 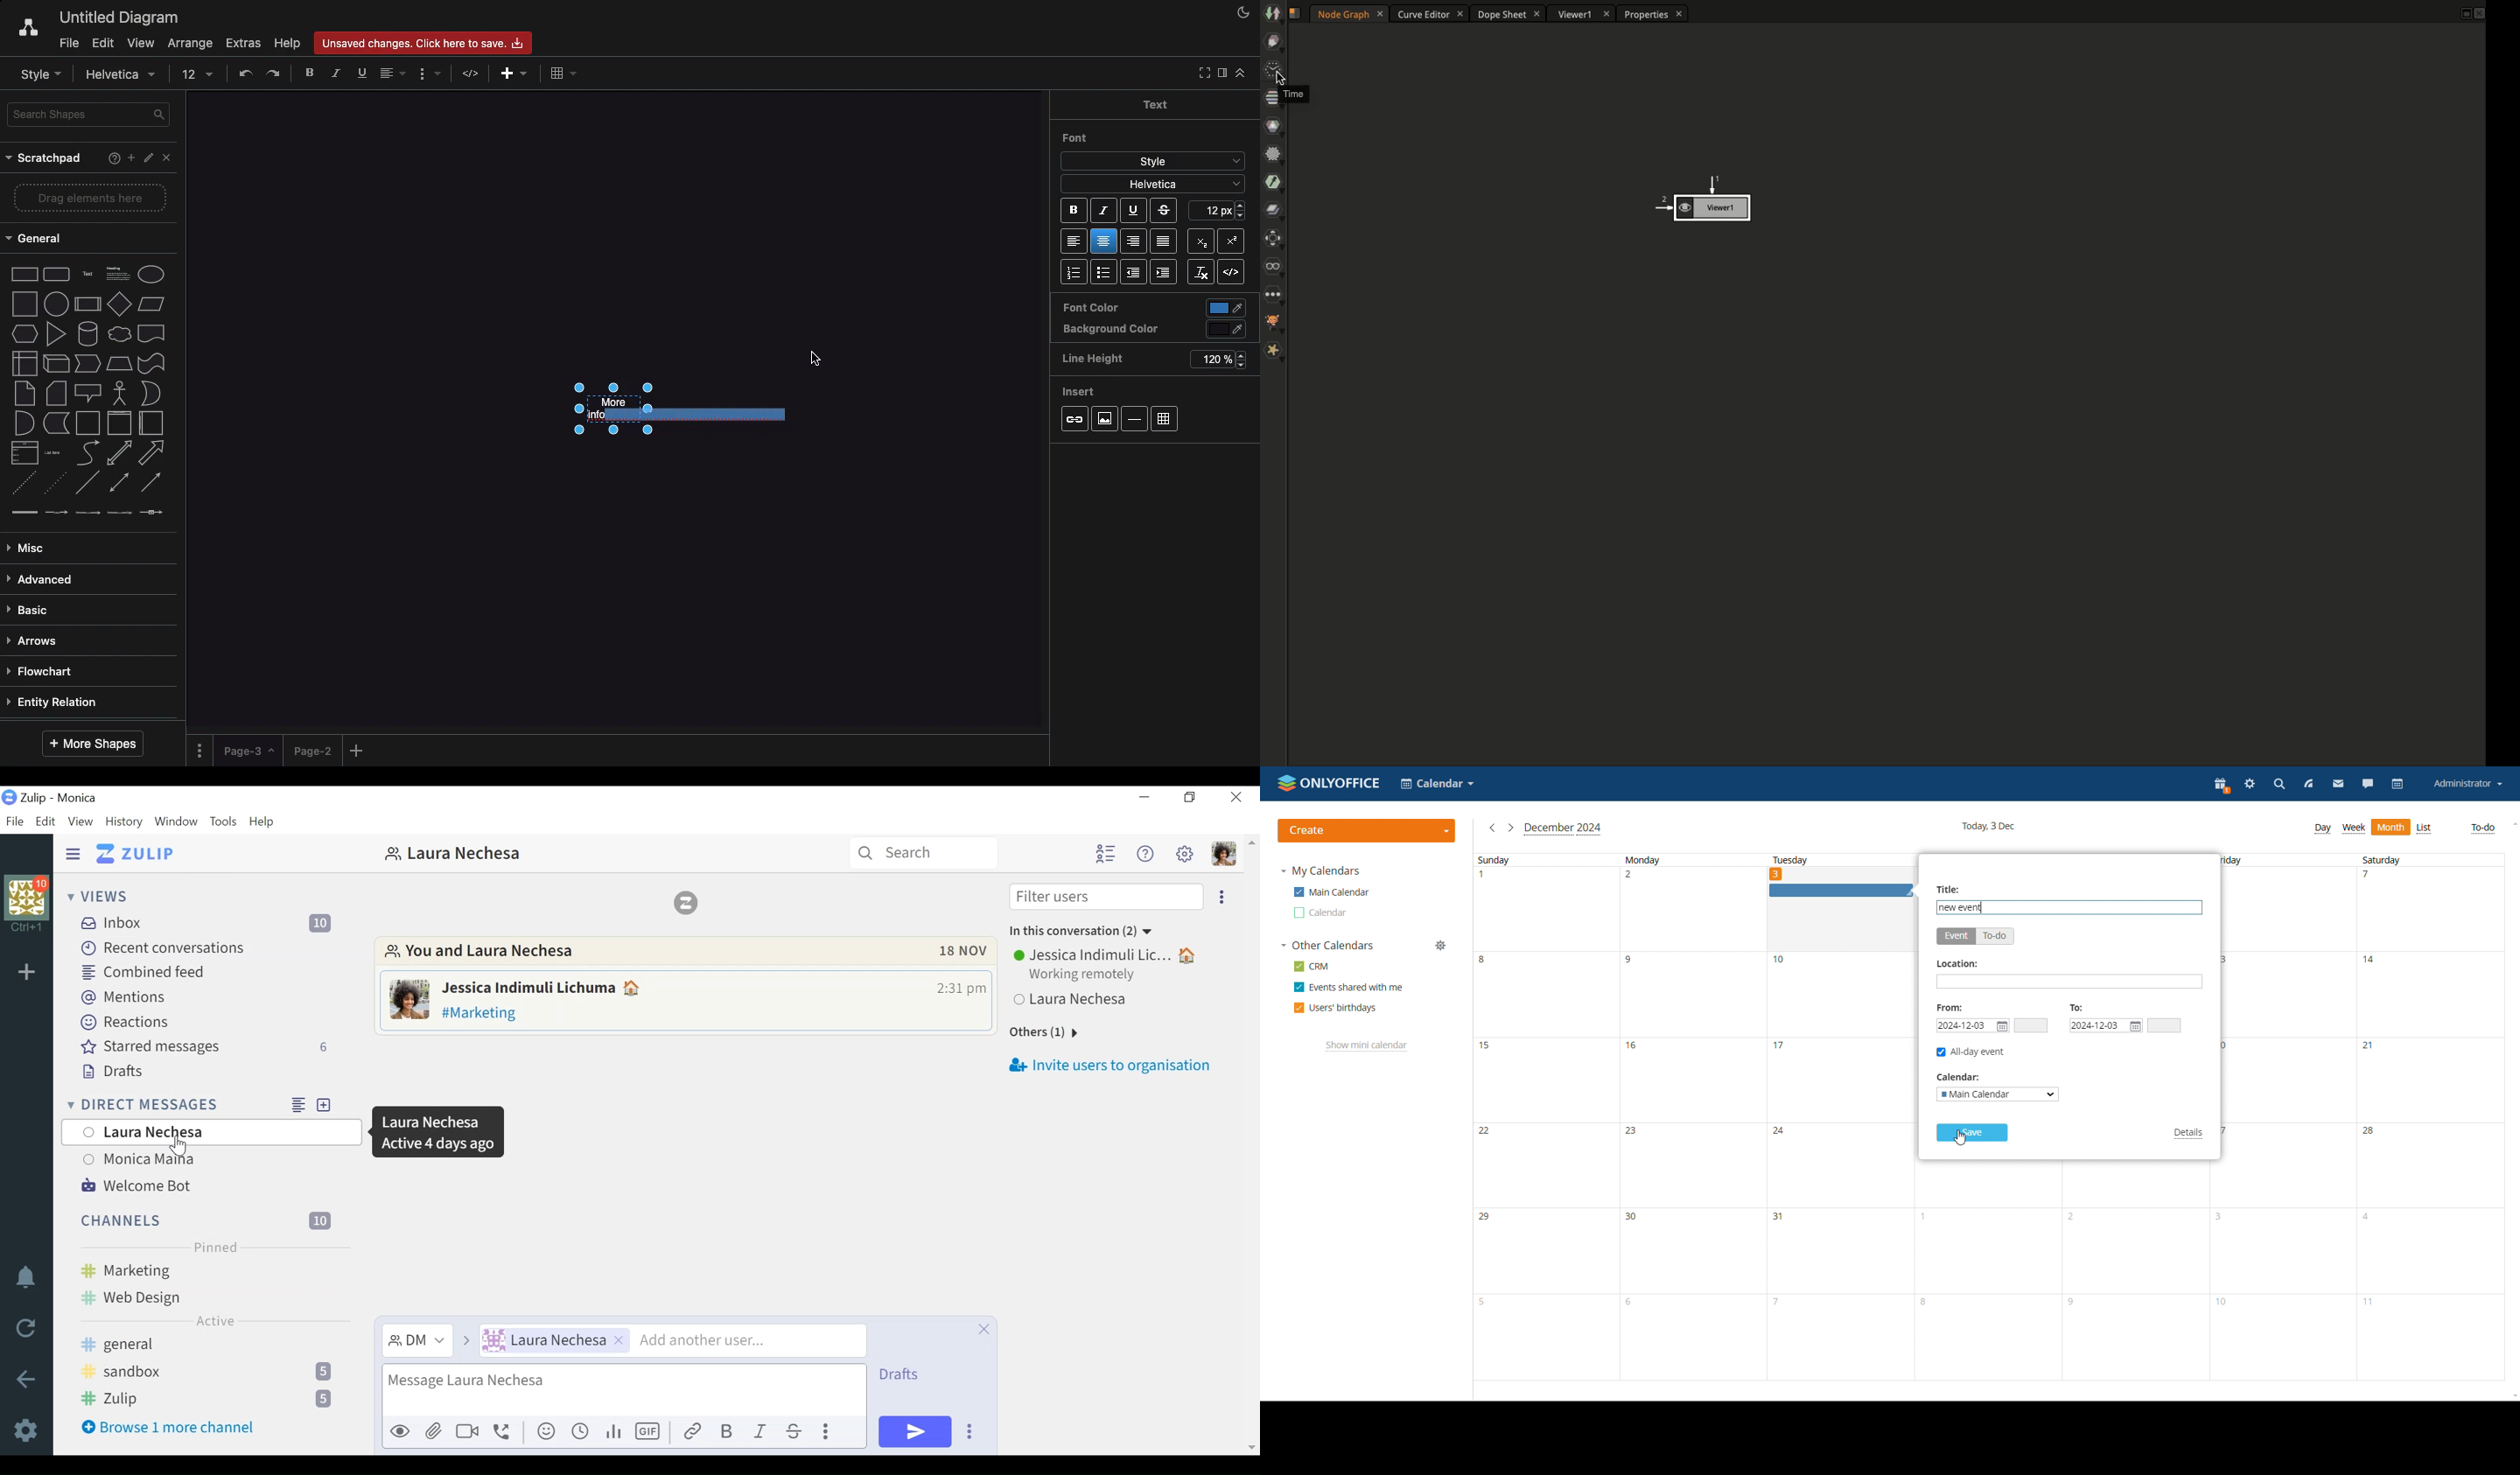 I want to click on Heading, so click(x=120, y=272).